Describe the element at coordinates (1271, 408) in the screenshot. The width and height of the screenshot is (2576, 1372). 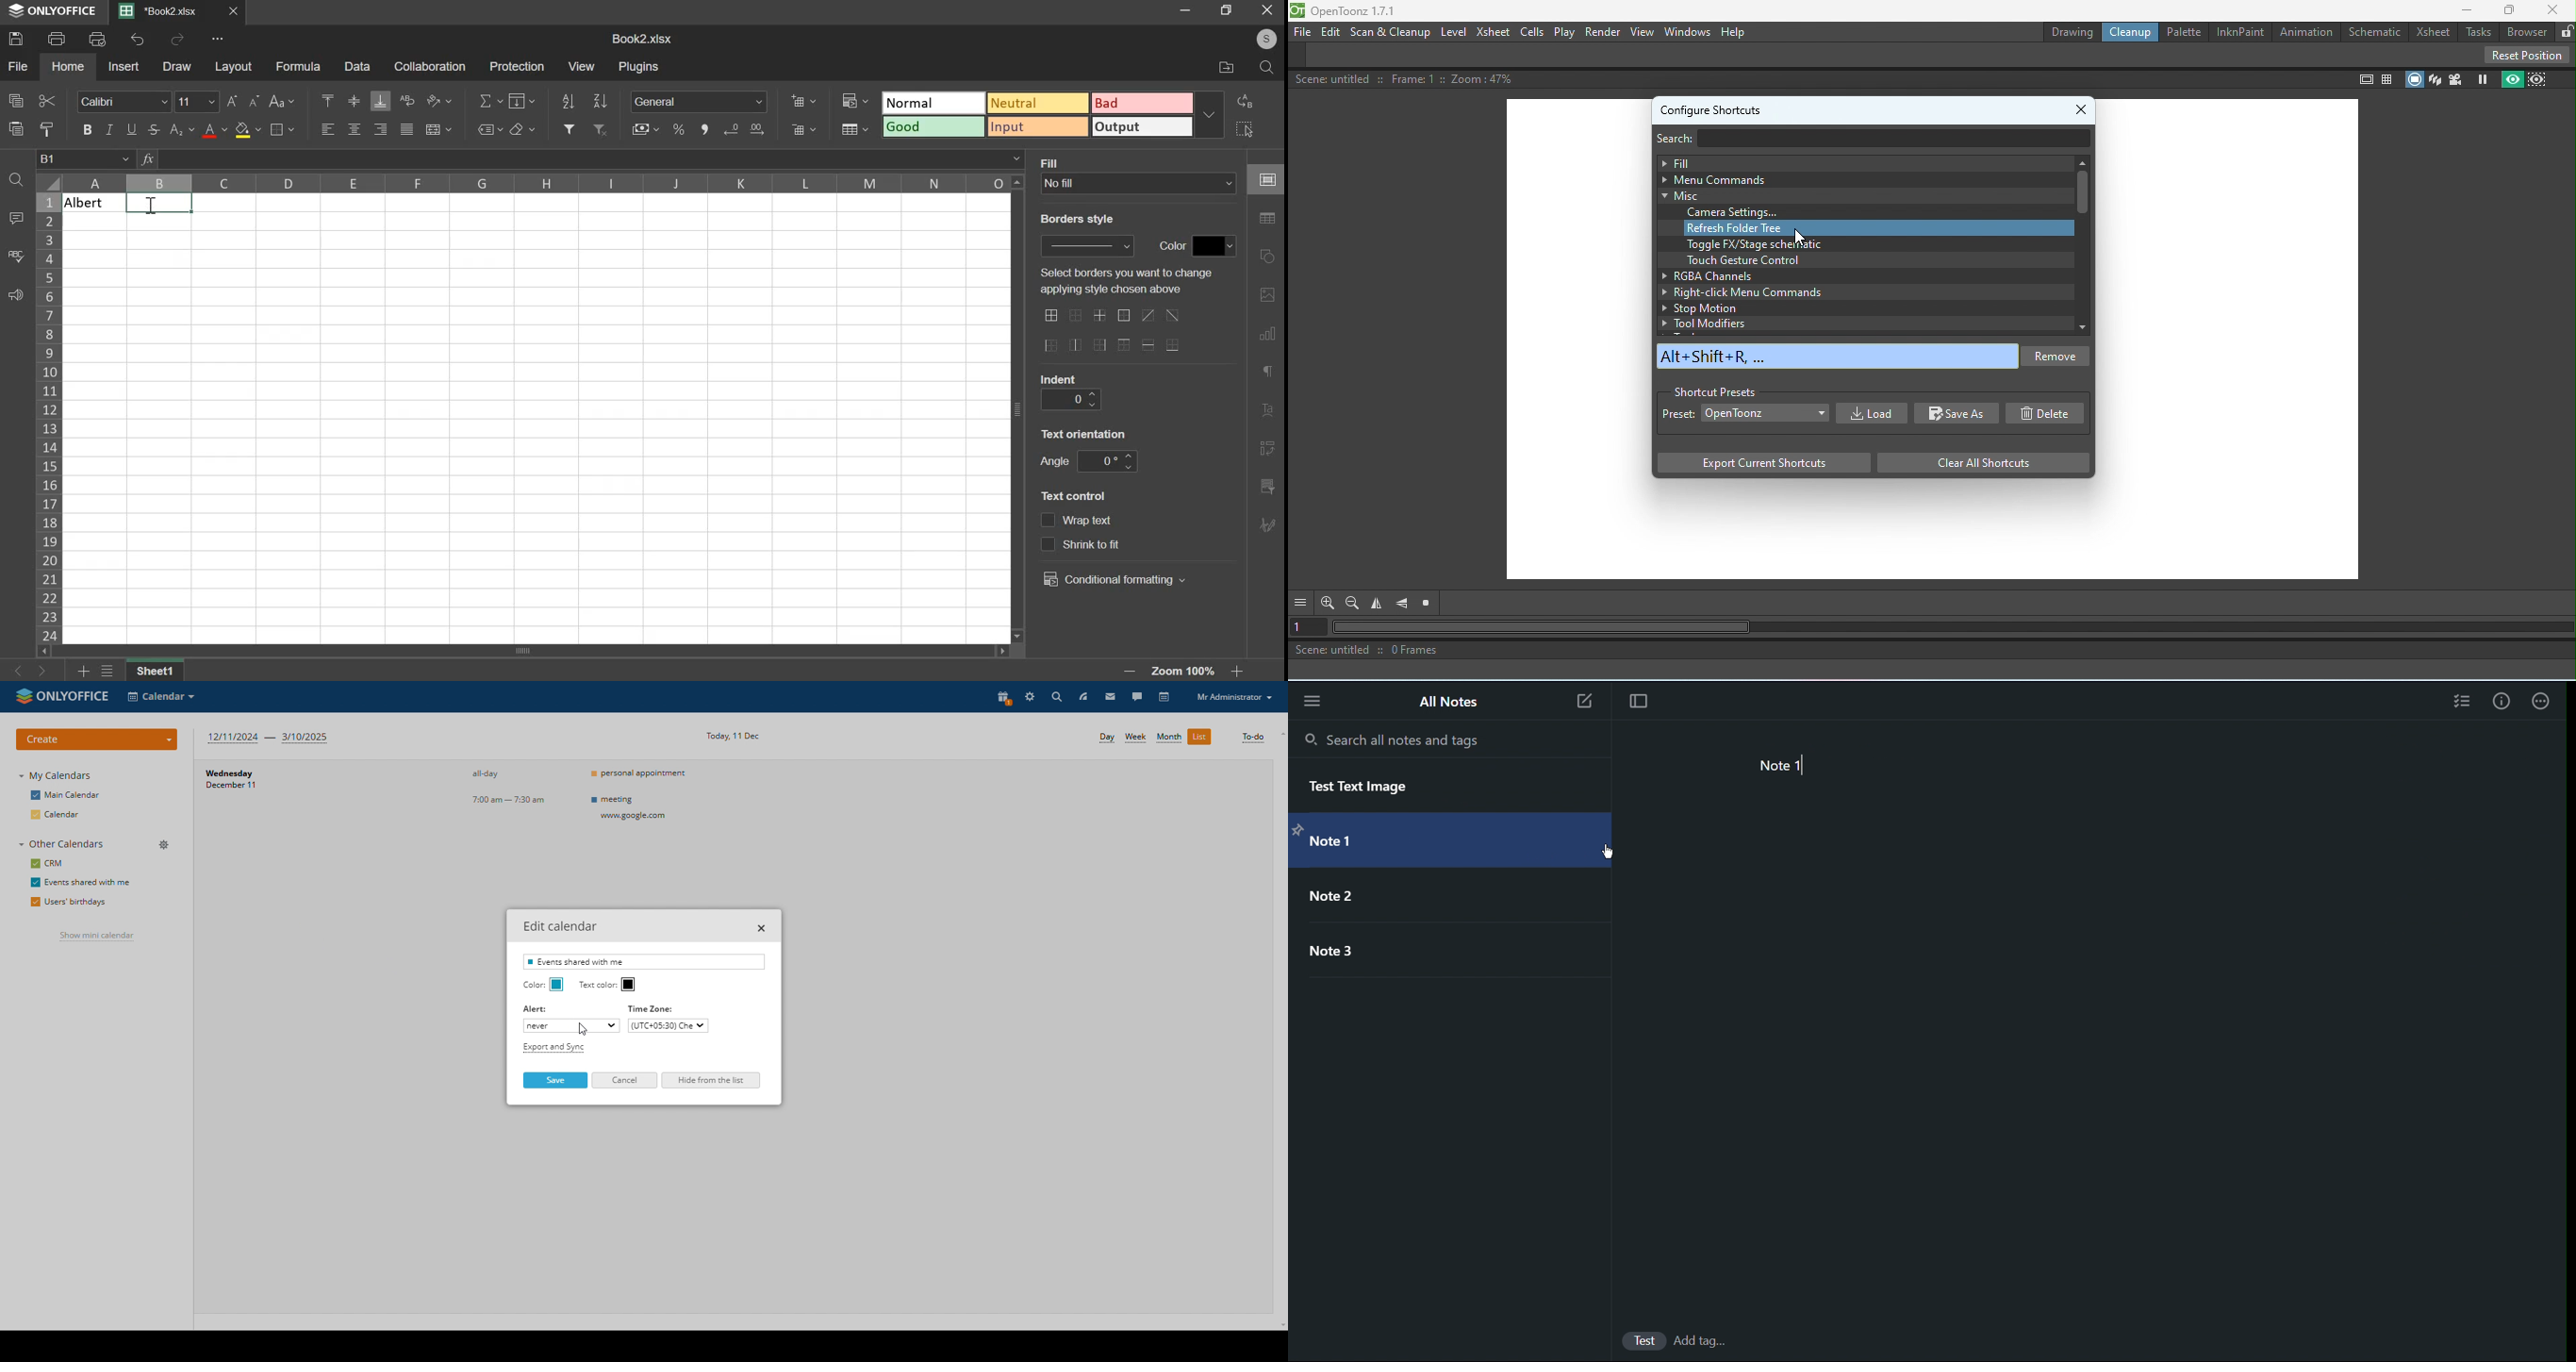
I see `text art settings` at that location.